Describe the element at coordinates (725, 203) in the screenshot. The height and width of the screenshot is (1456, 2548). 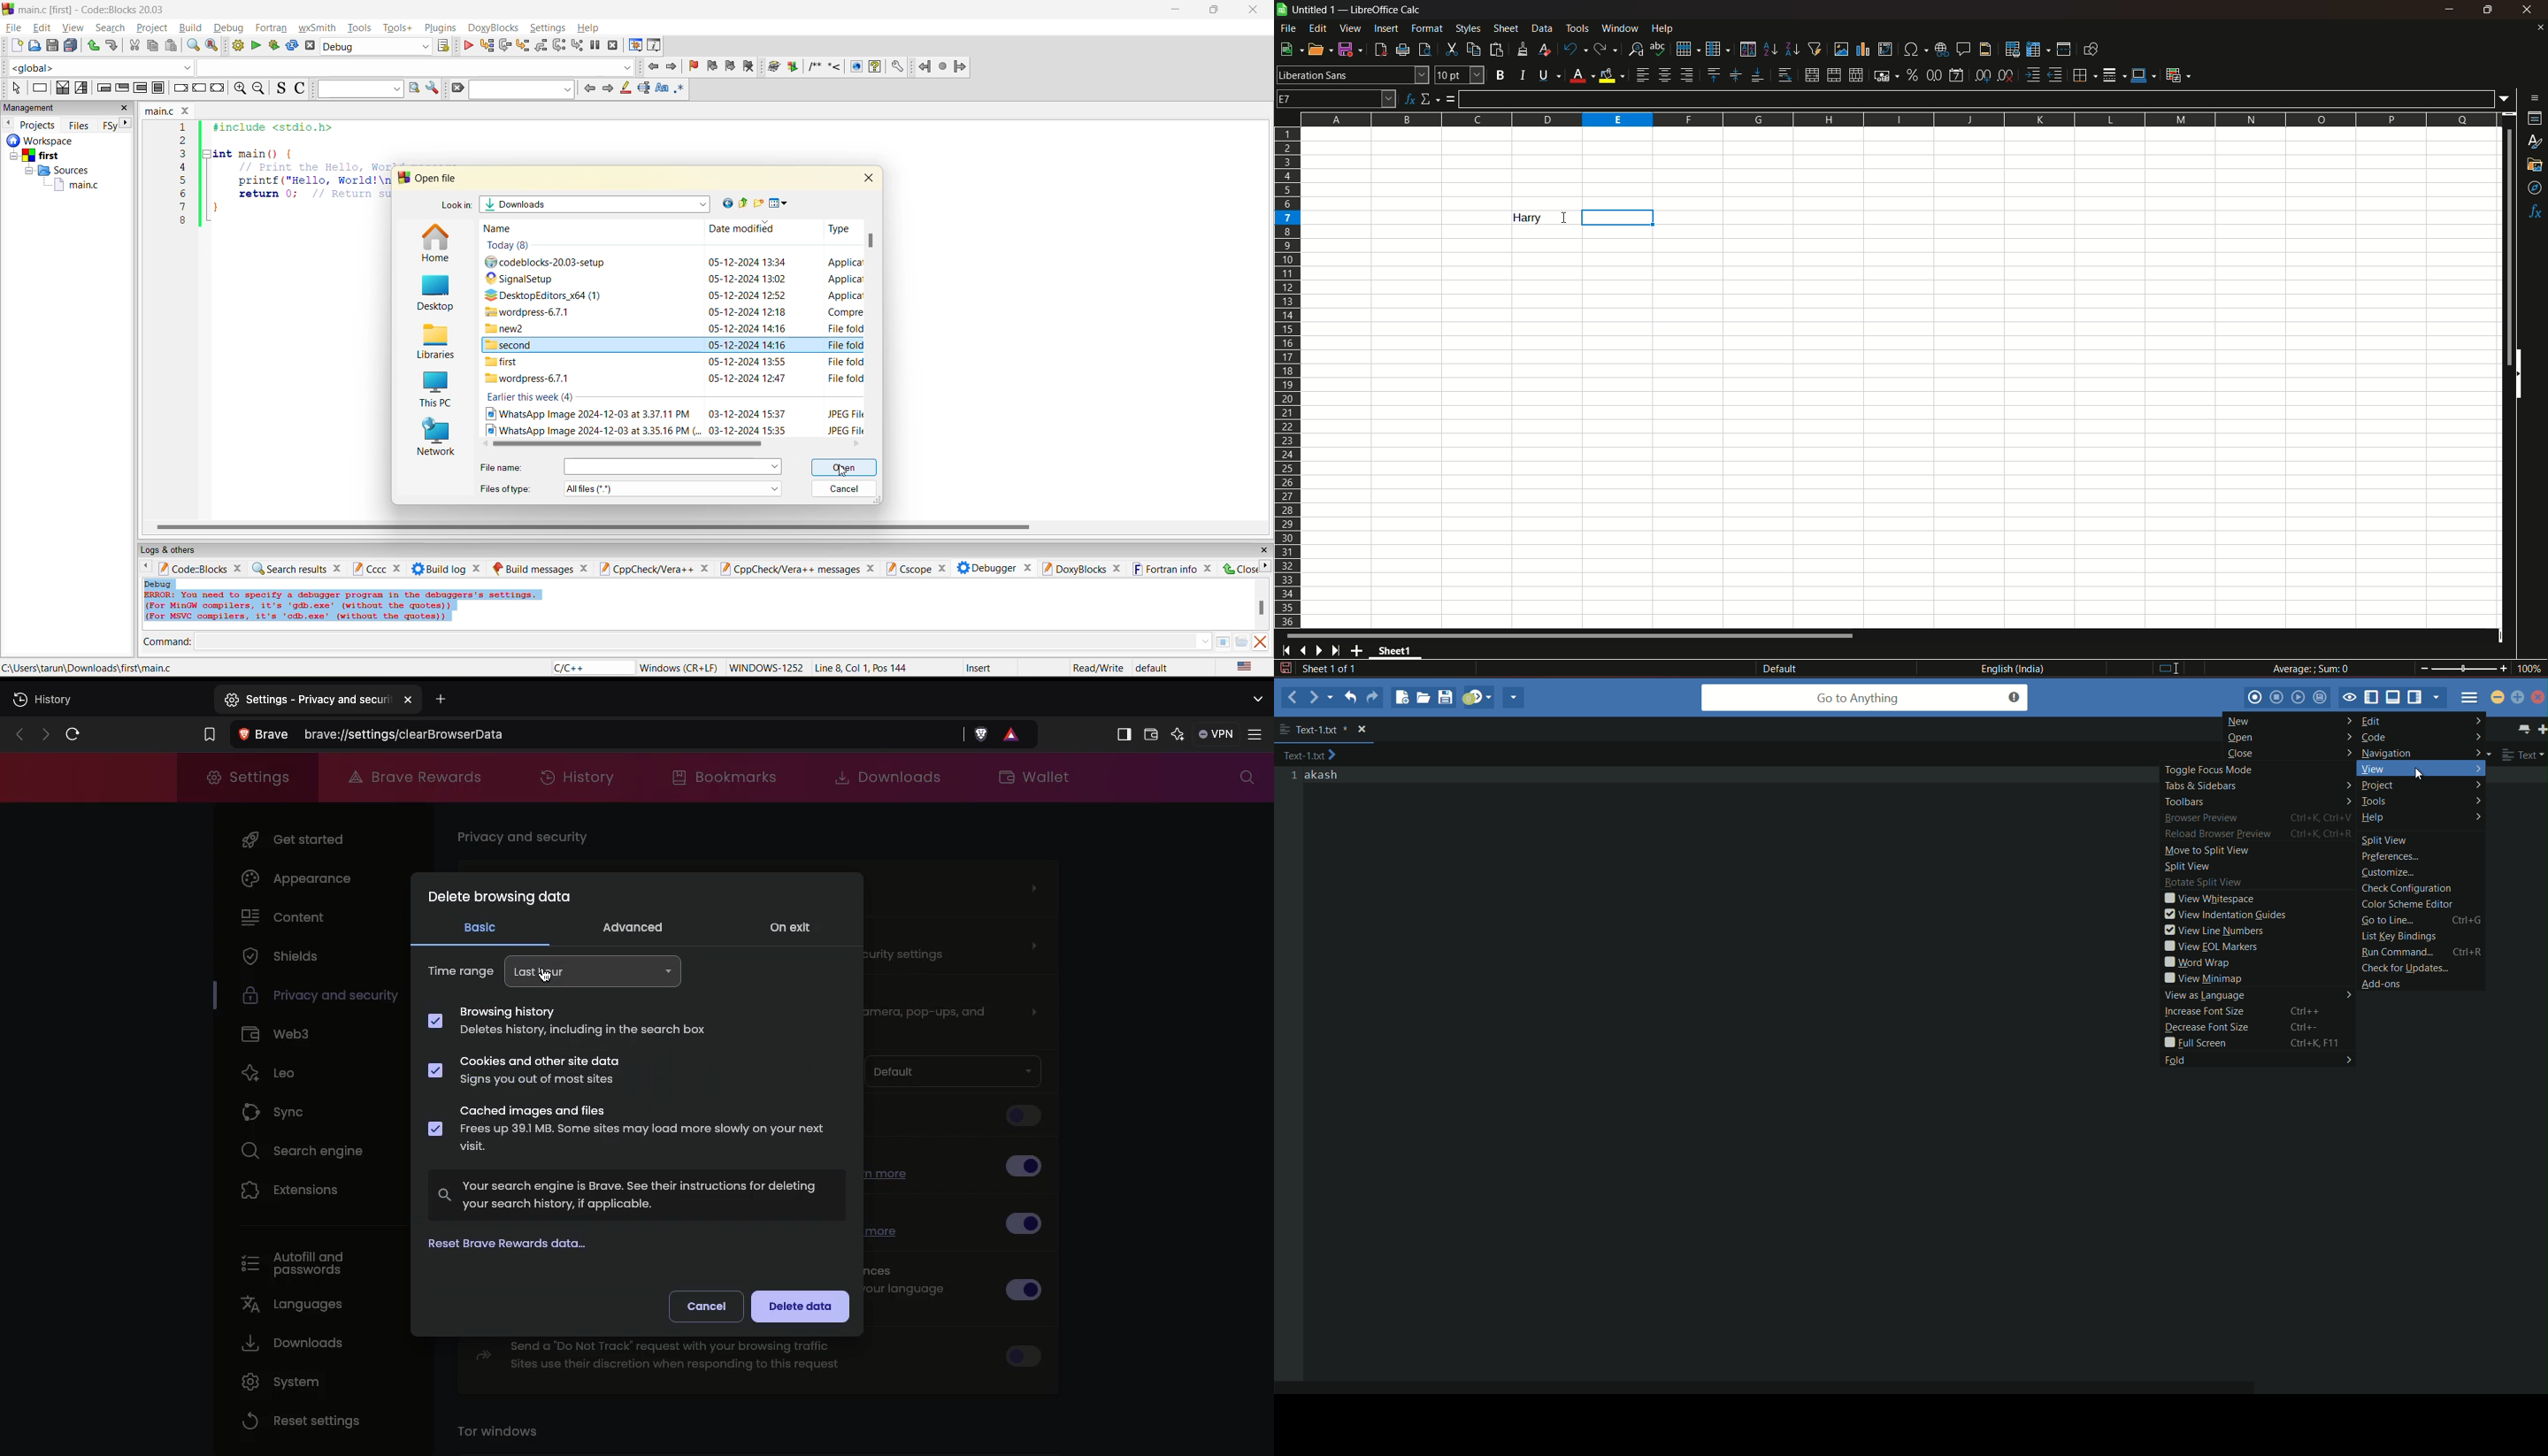
I see `go to last` at that location.